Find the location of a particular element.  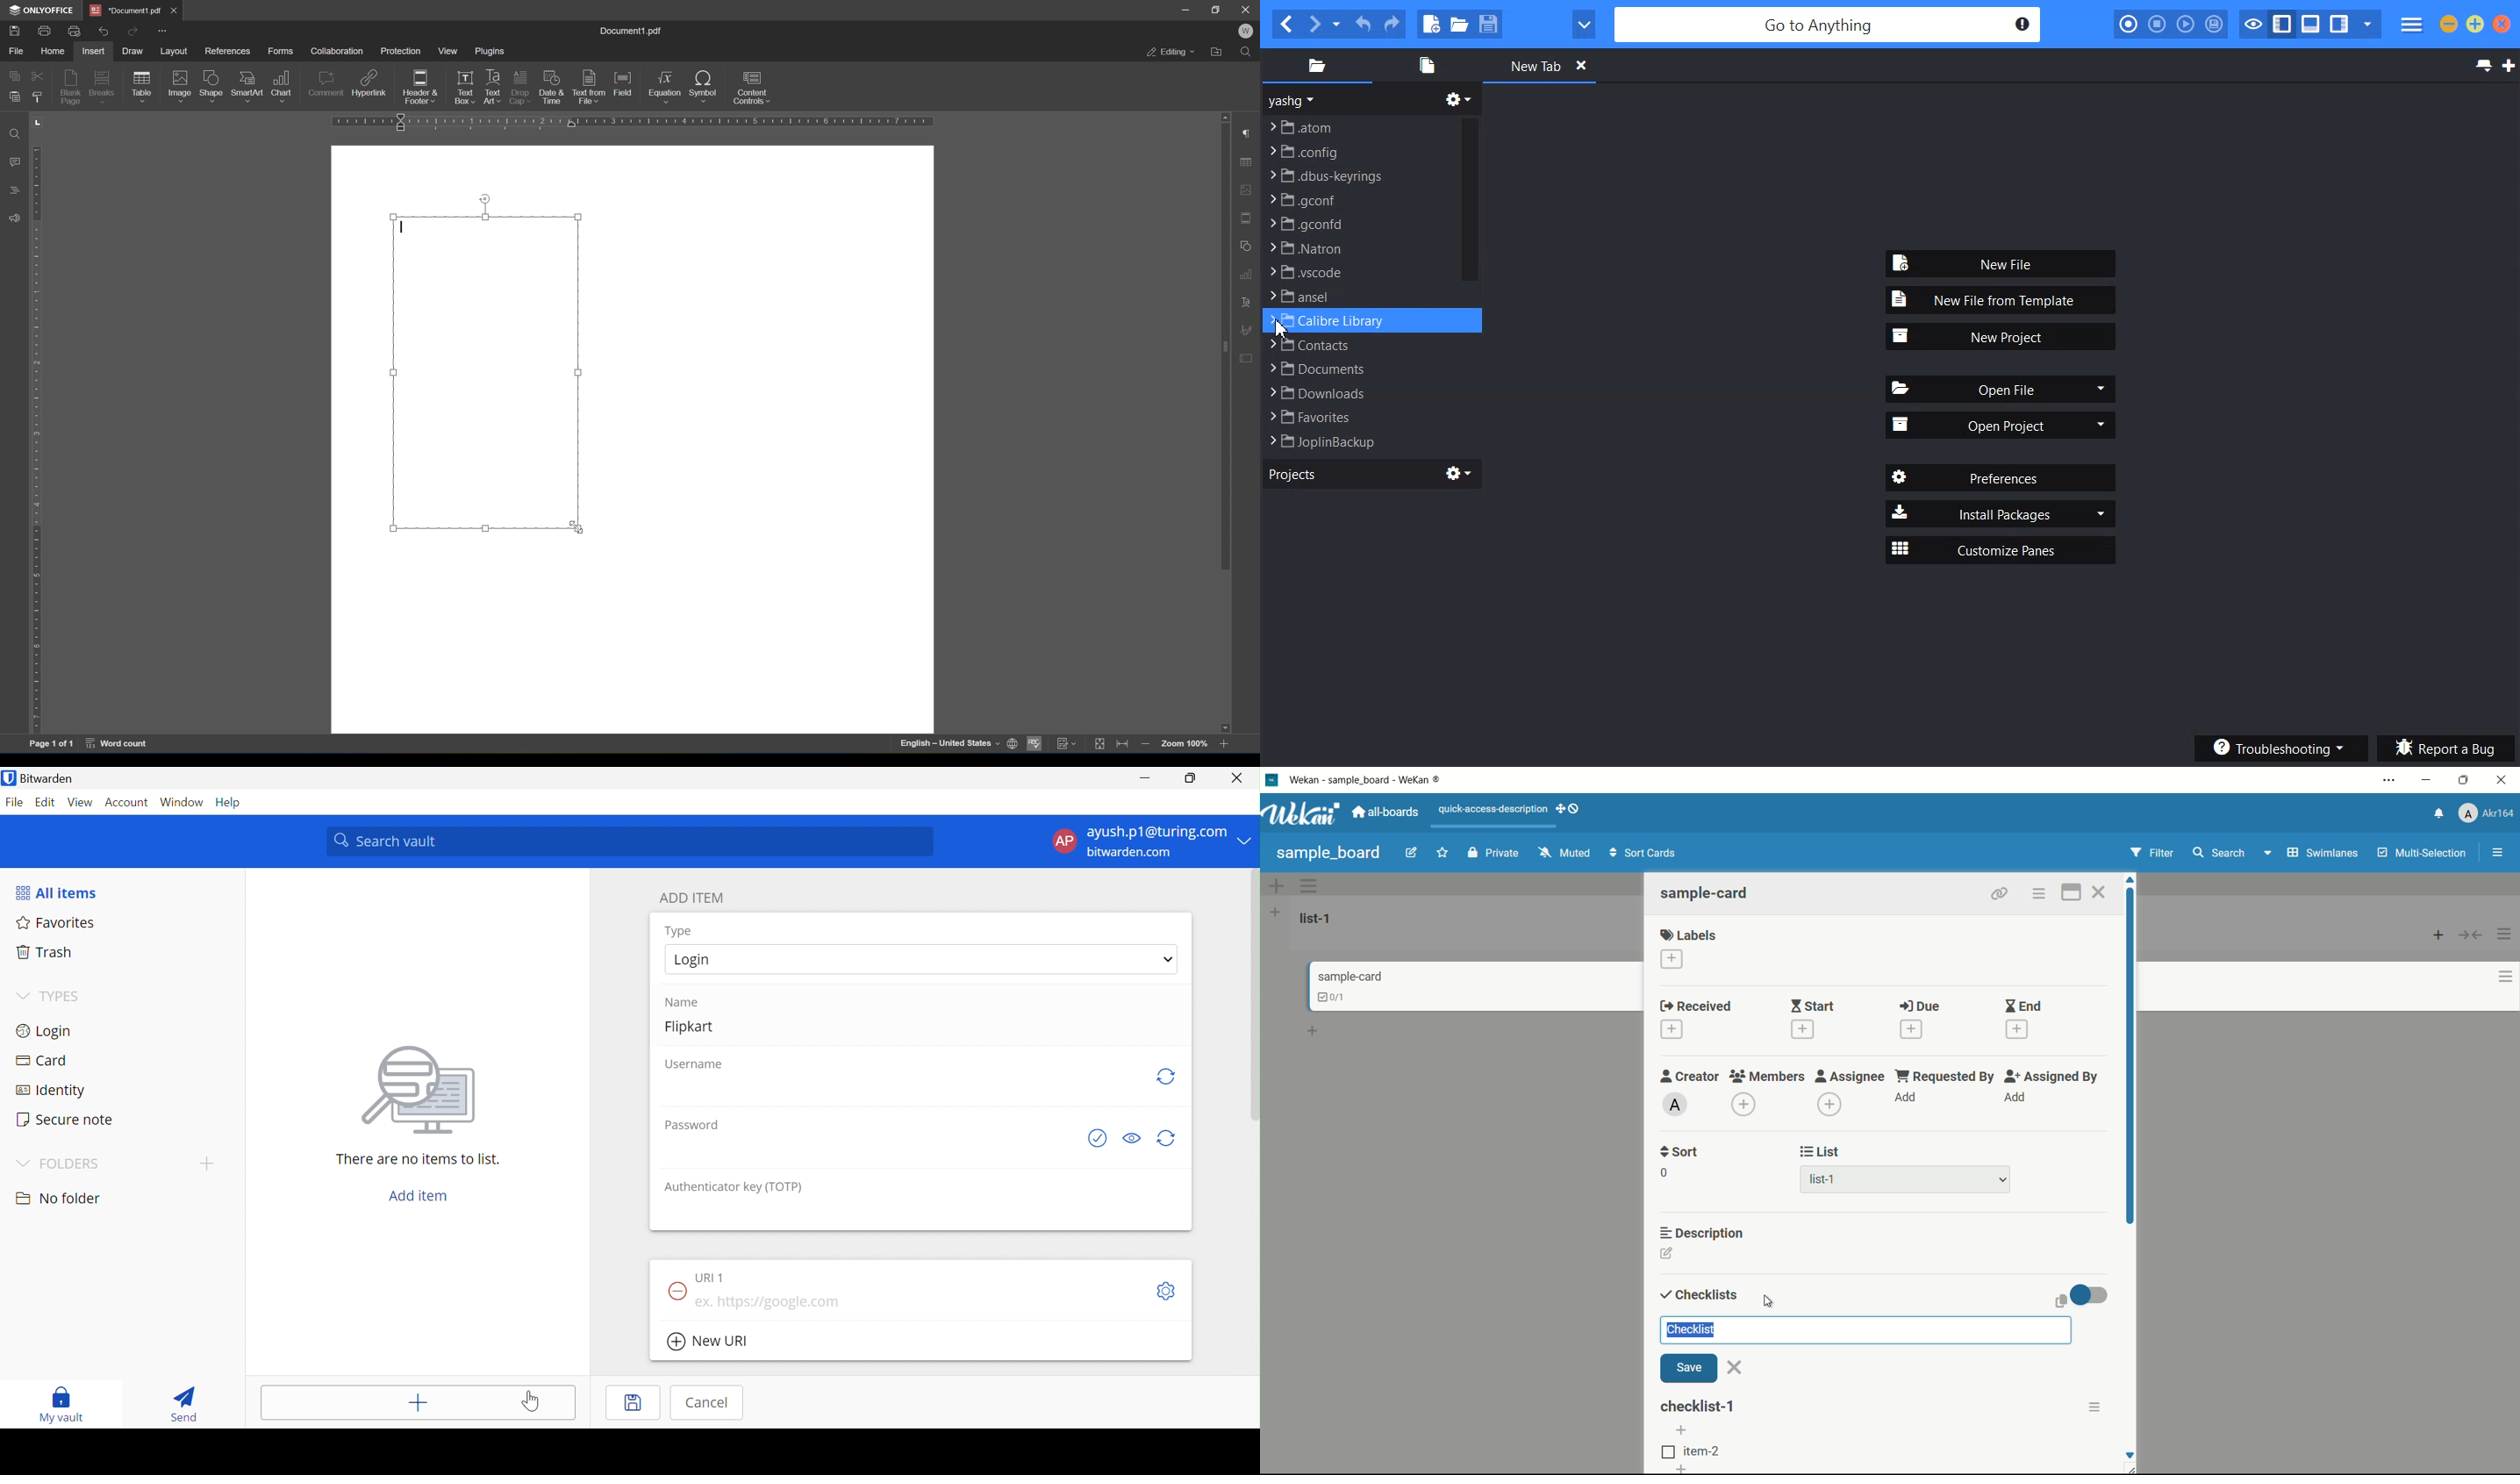

scroll bar is located at coordinates (2132, 1094).